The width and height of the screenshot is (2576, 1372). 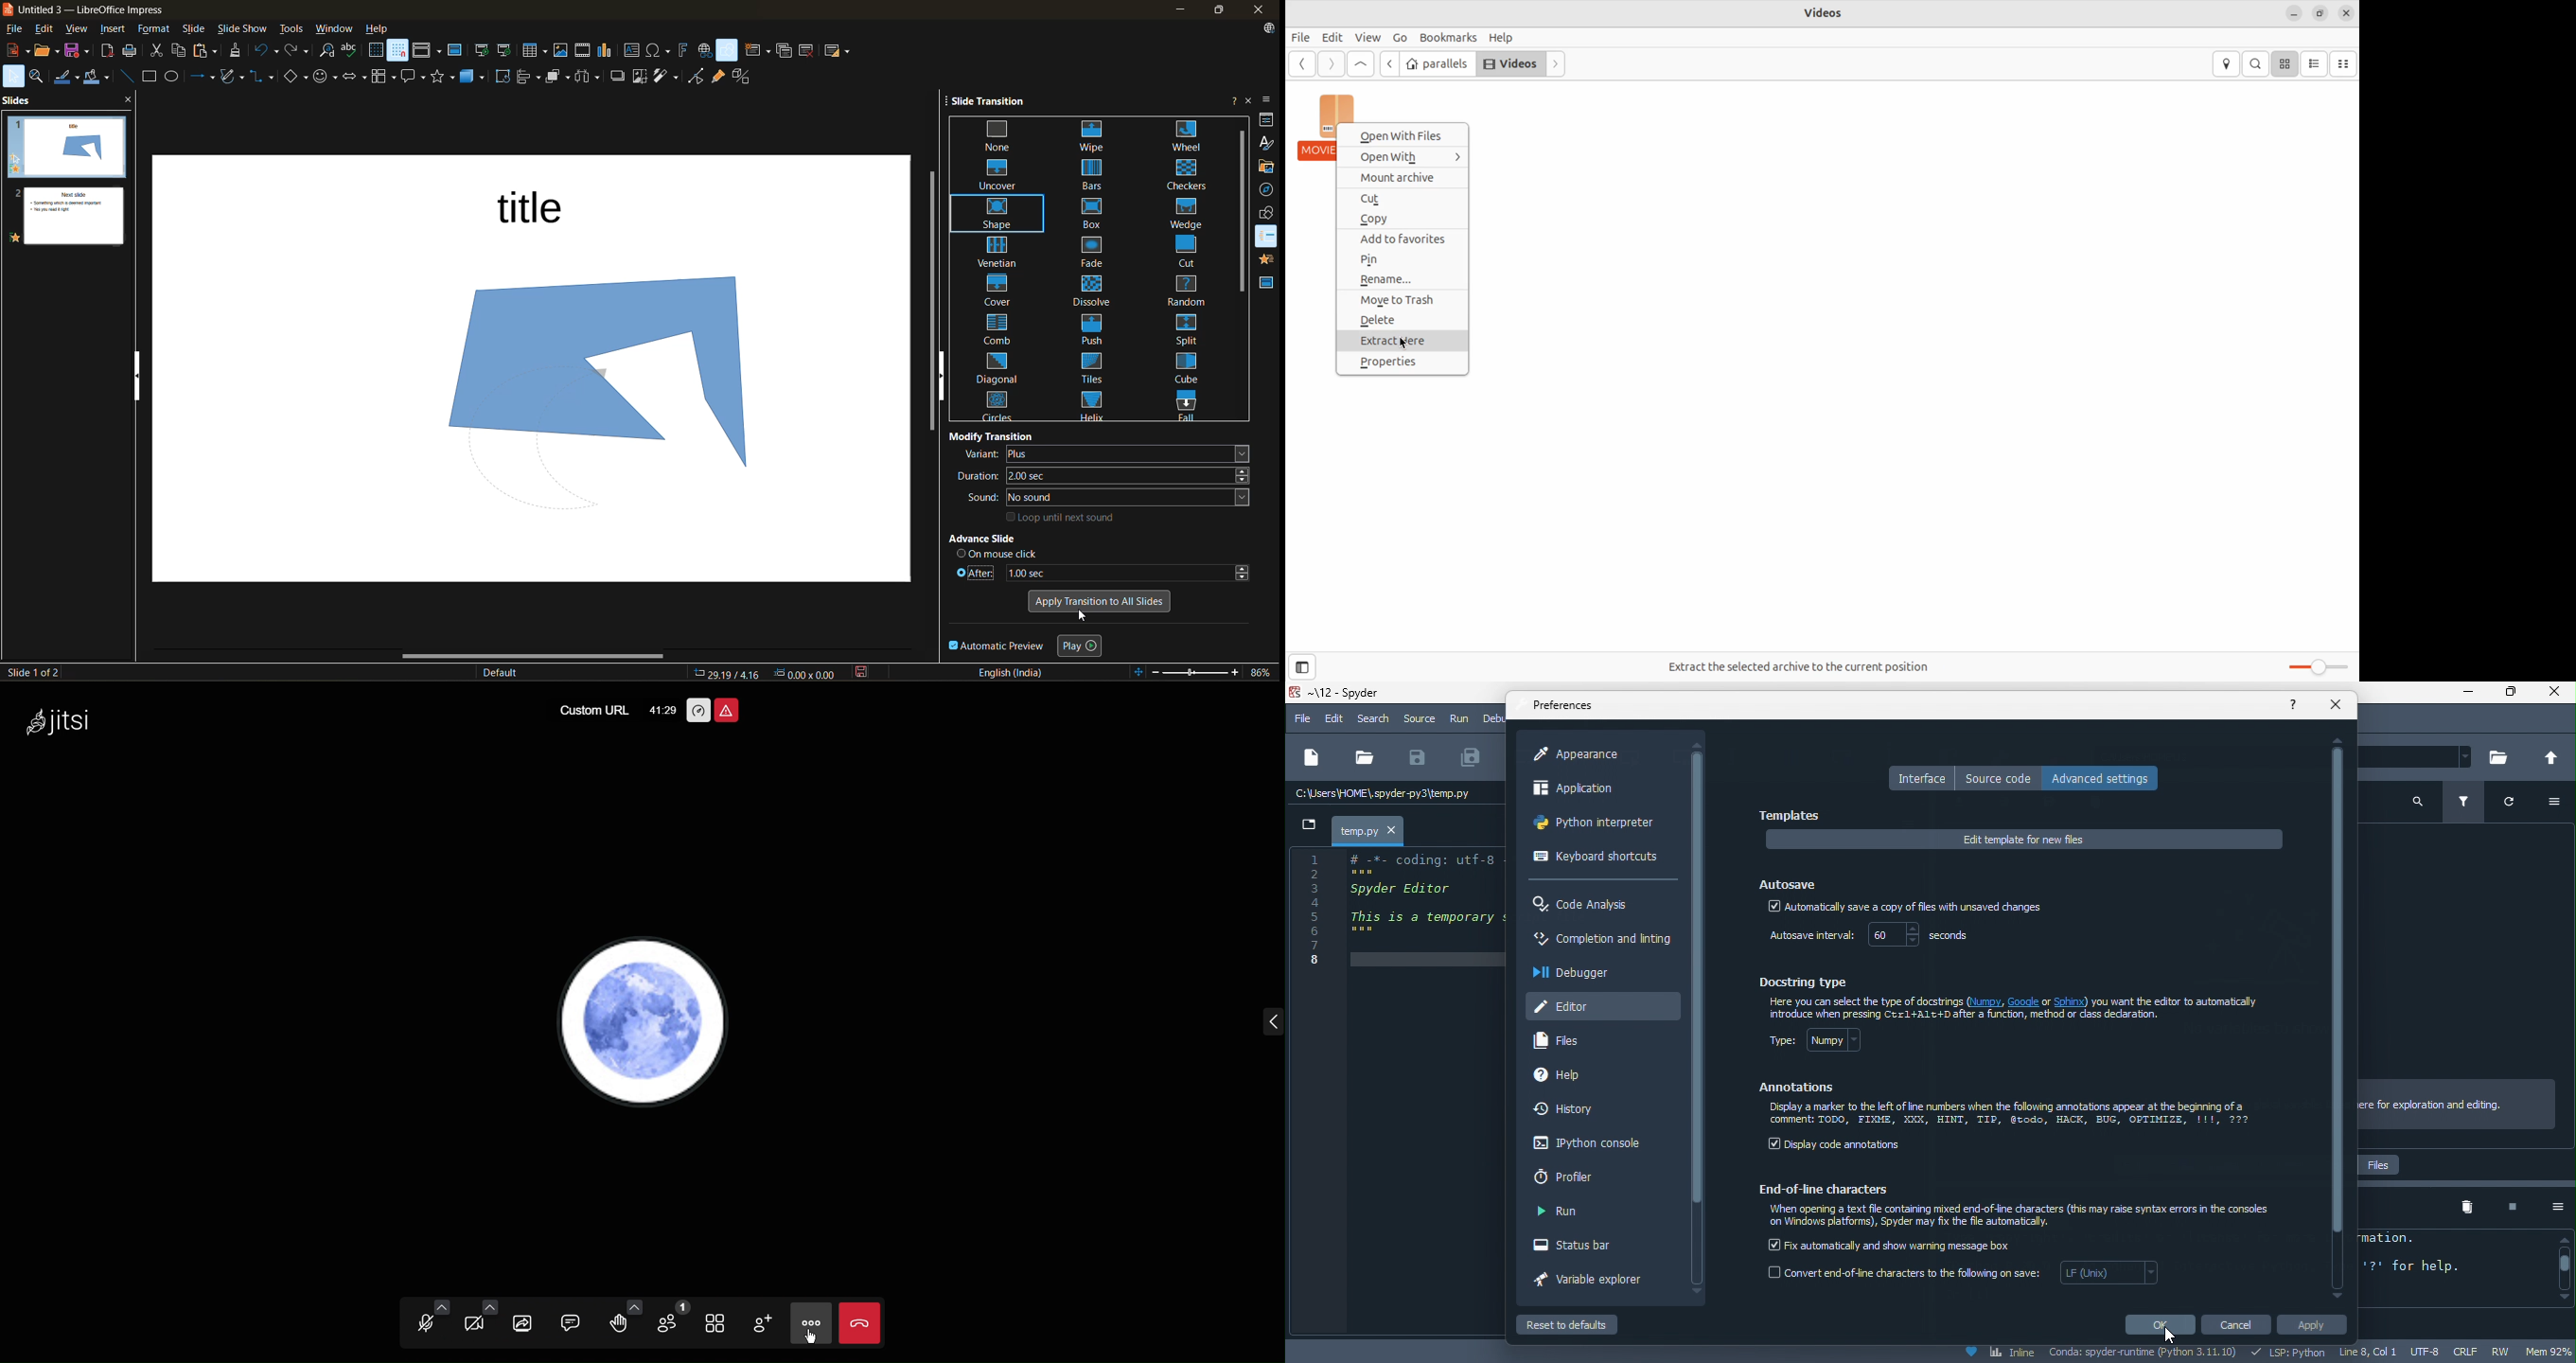 What do you see at coordinates (1376, 719) in the screenshot?
I see `search` at bounding box center [1376, 719].